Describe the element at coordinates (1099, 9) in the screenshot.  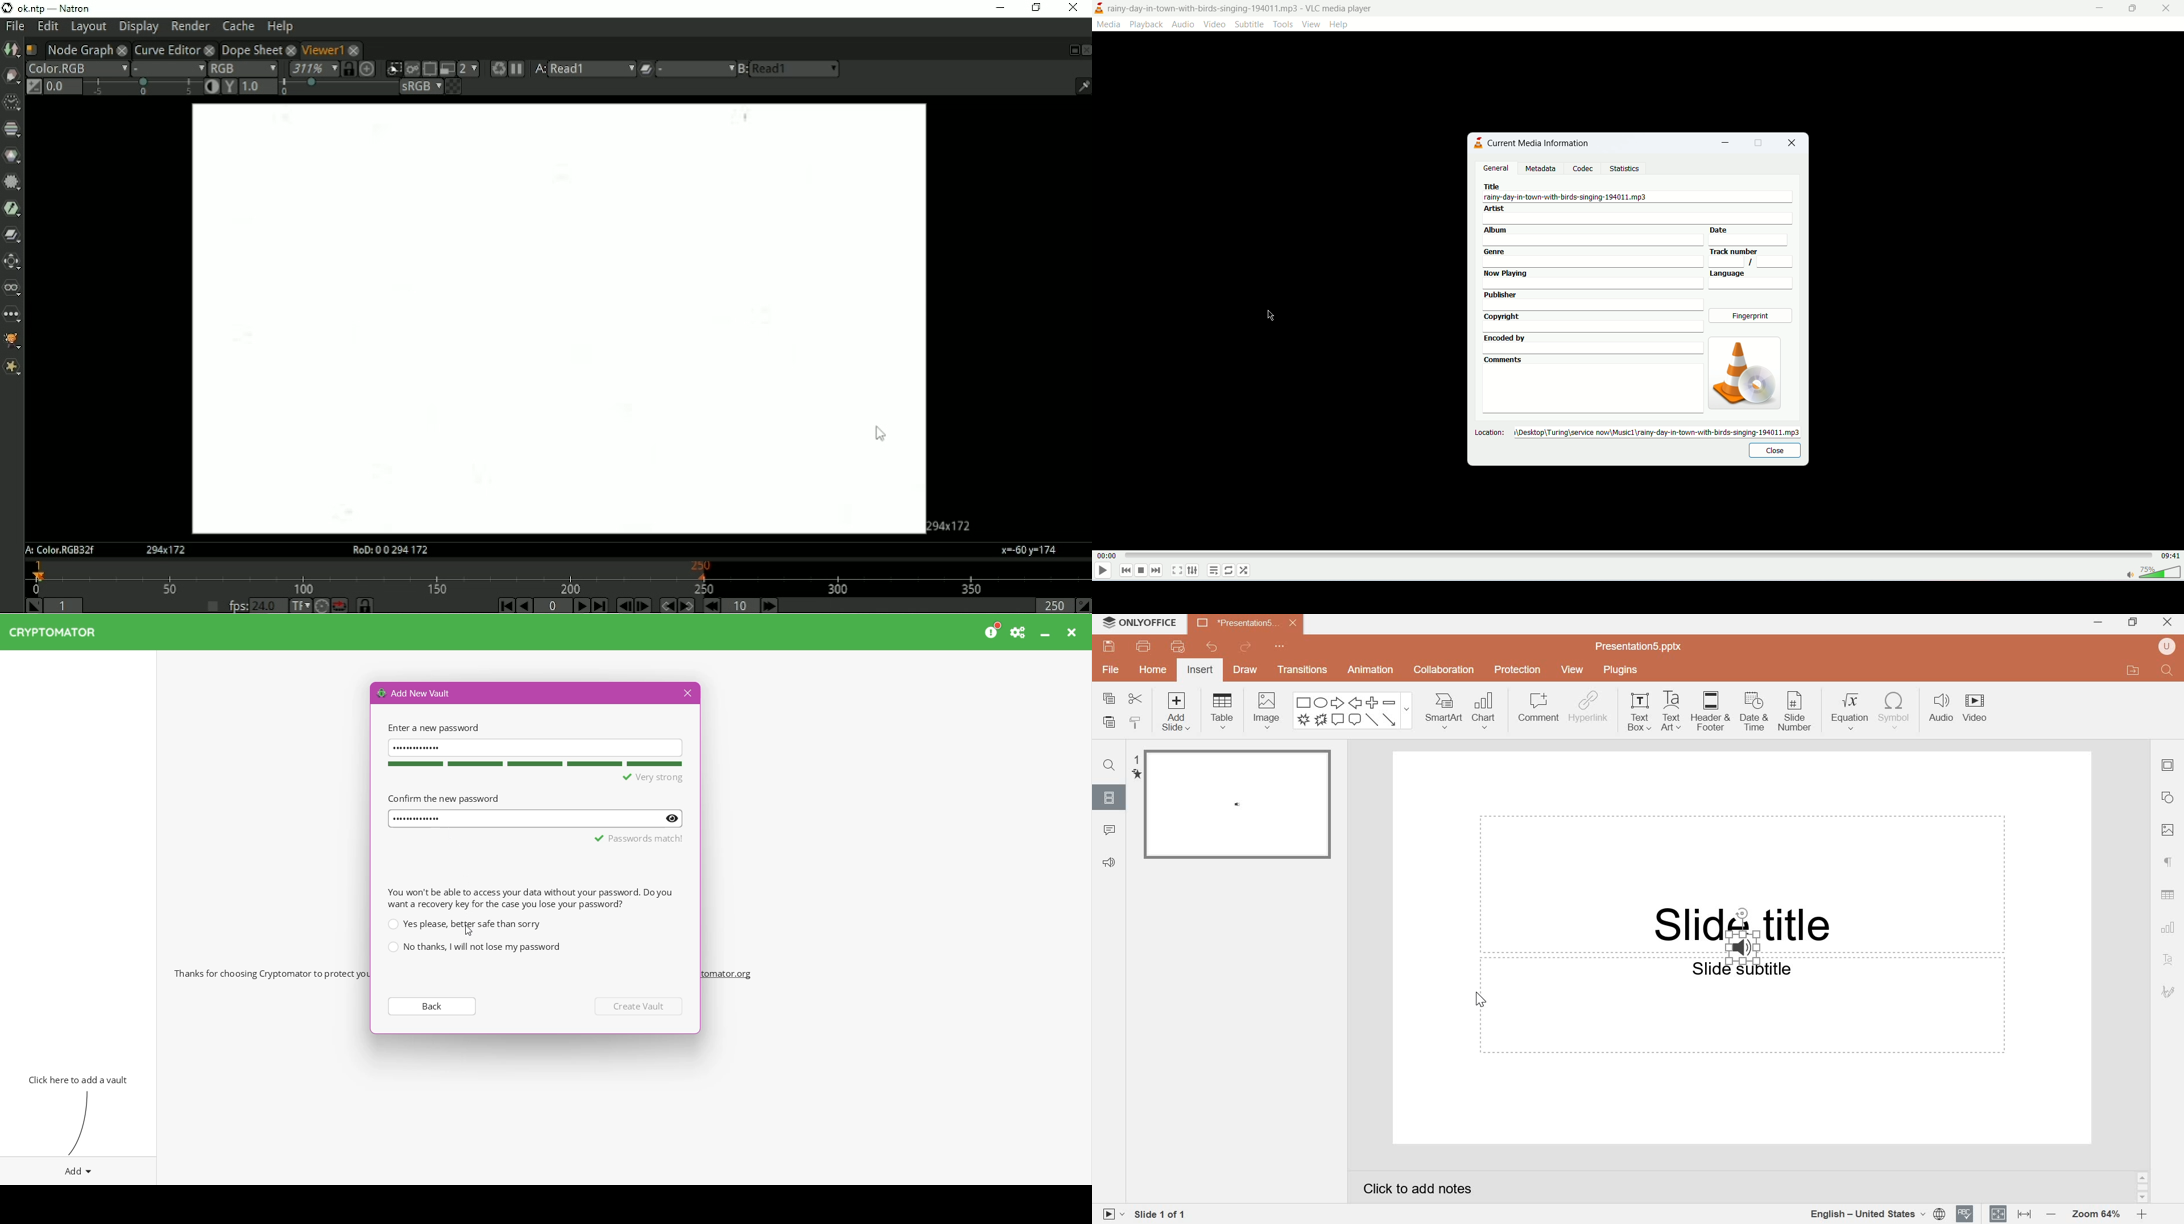
I see `logo` at that location.